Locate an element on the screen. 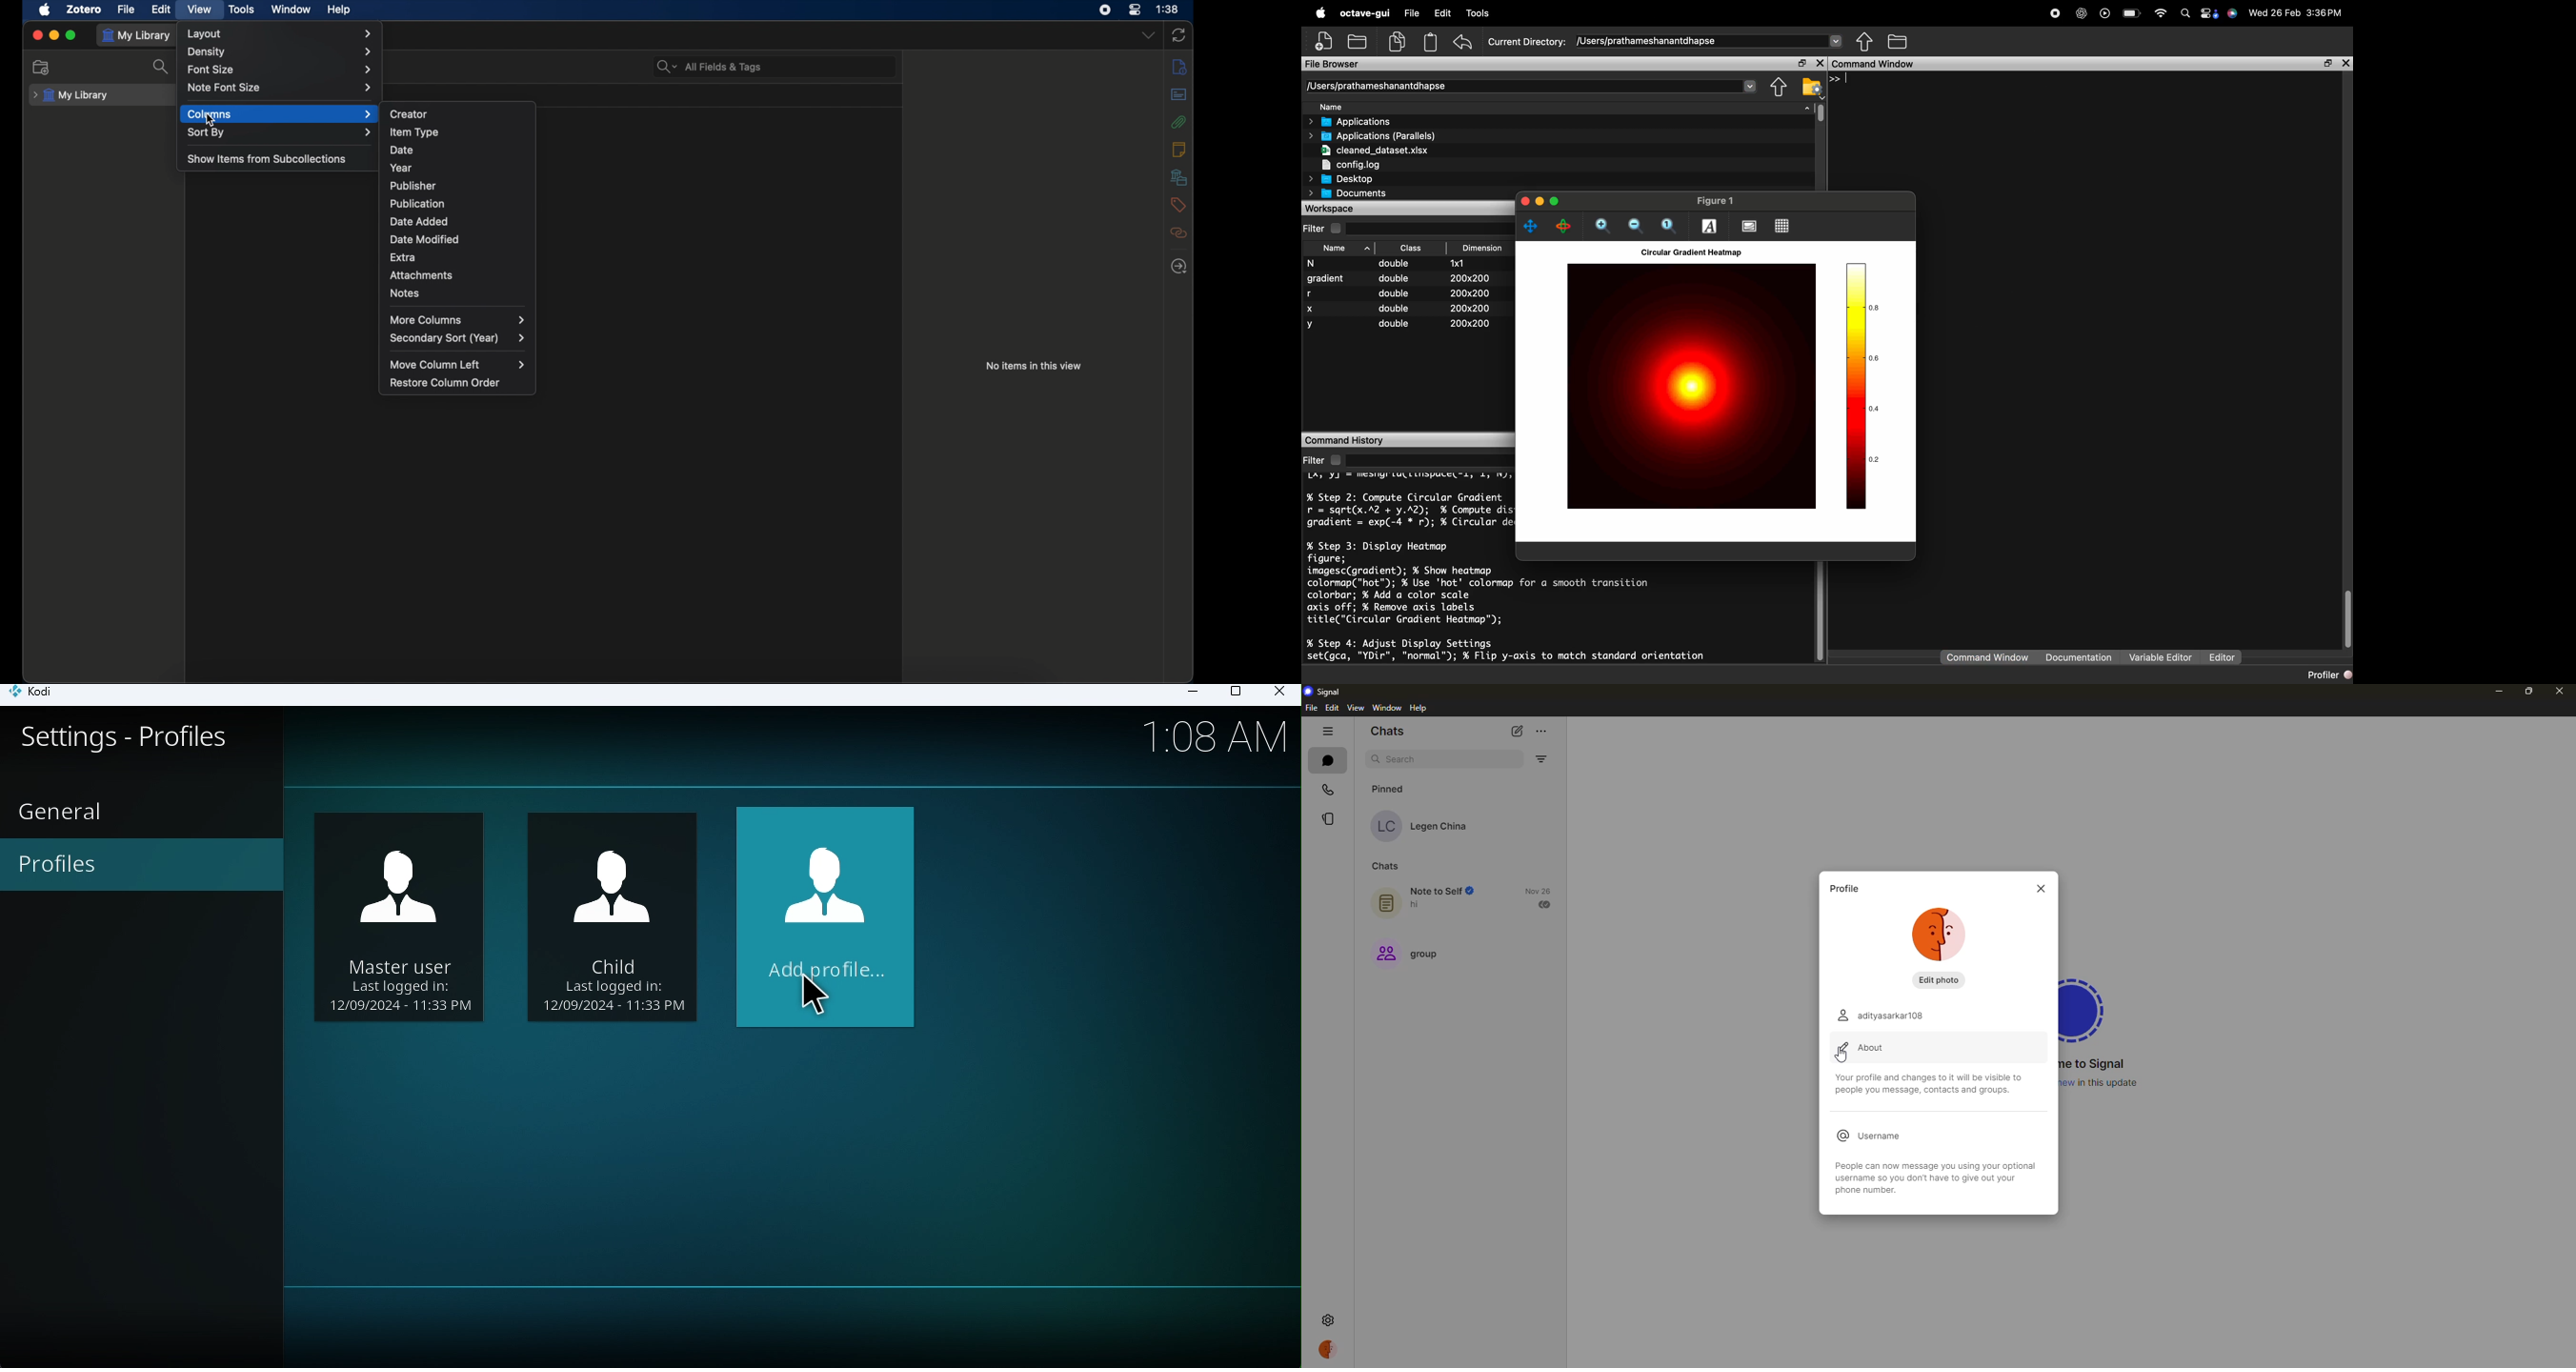  » Wed is located at coordinates (2257, 13).